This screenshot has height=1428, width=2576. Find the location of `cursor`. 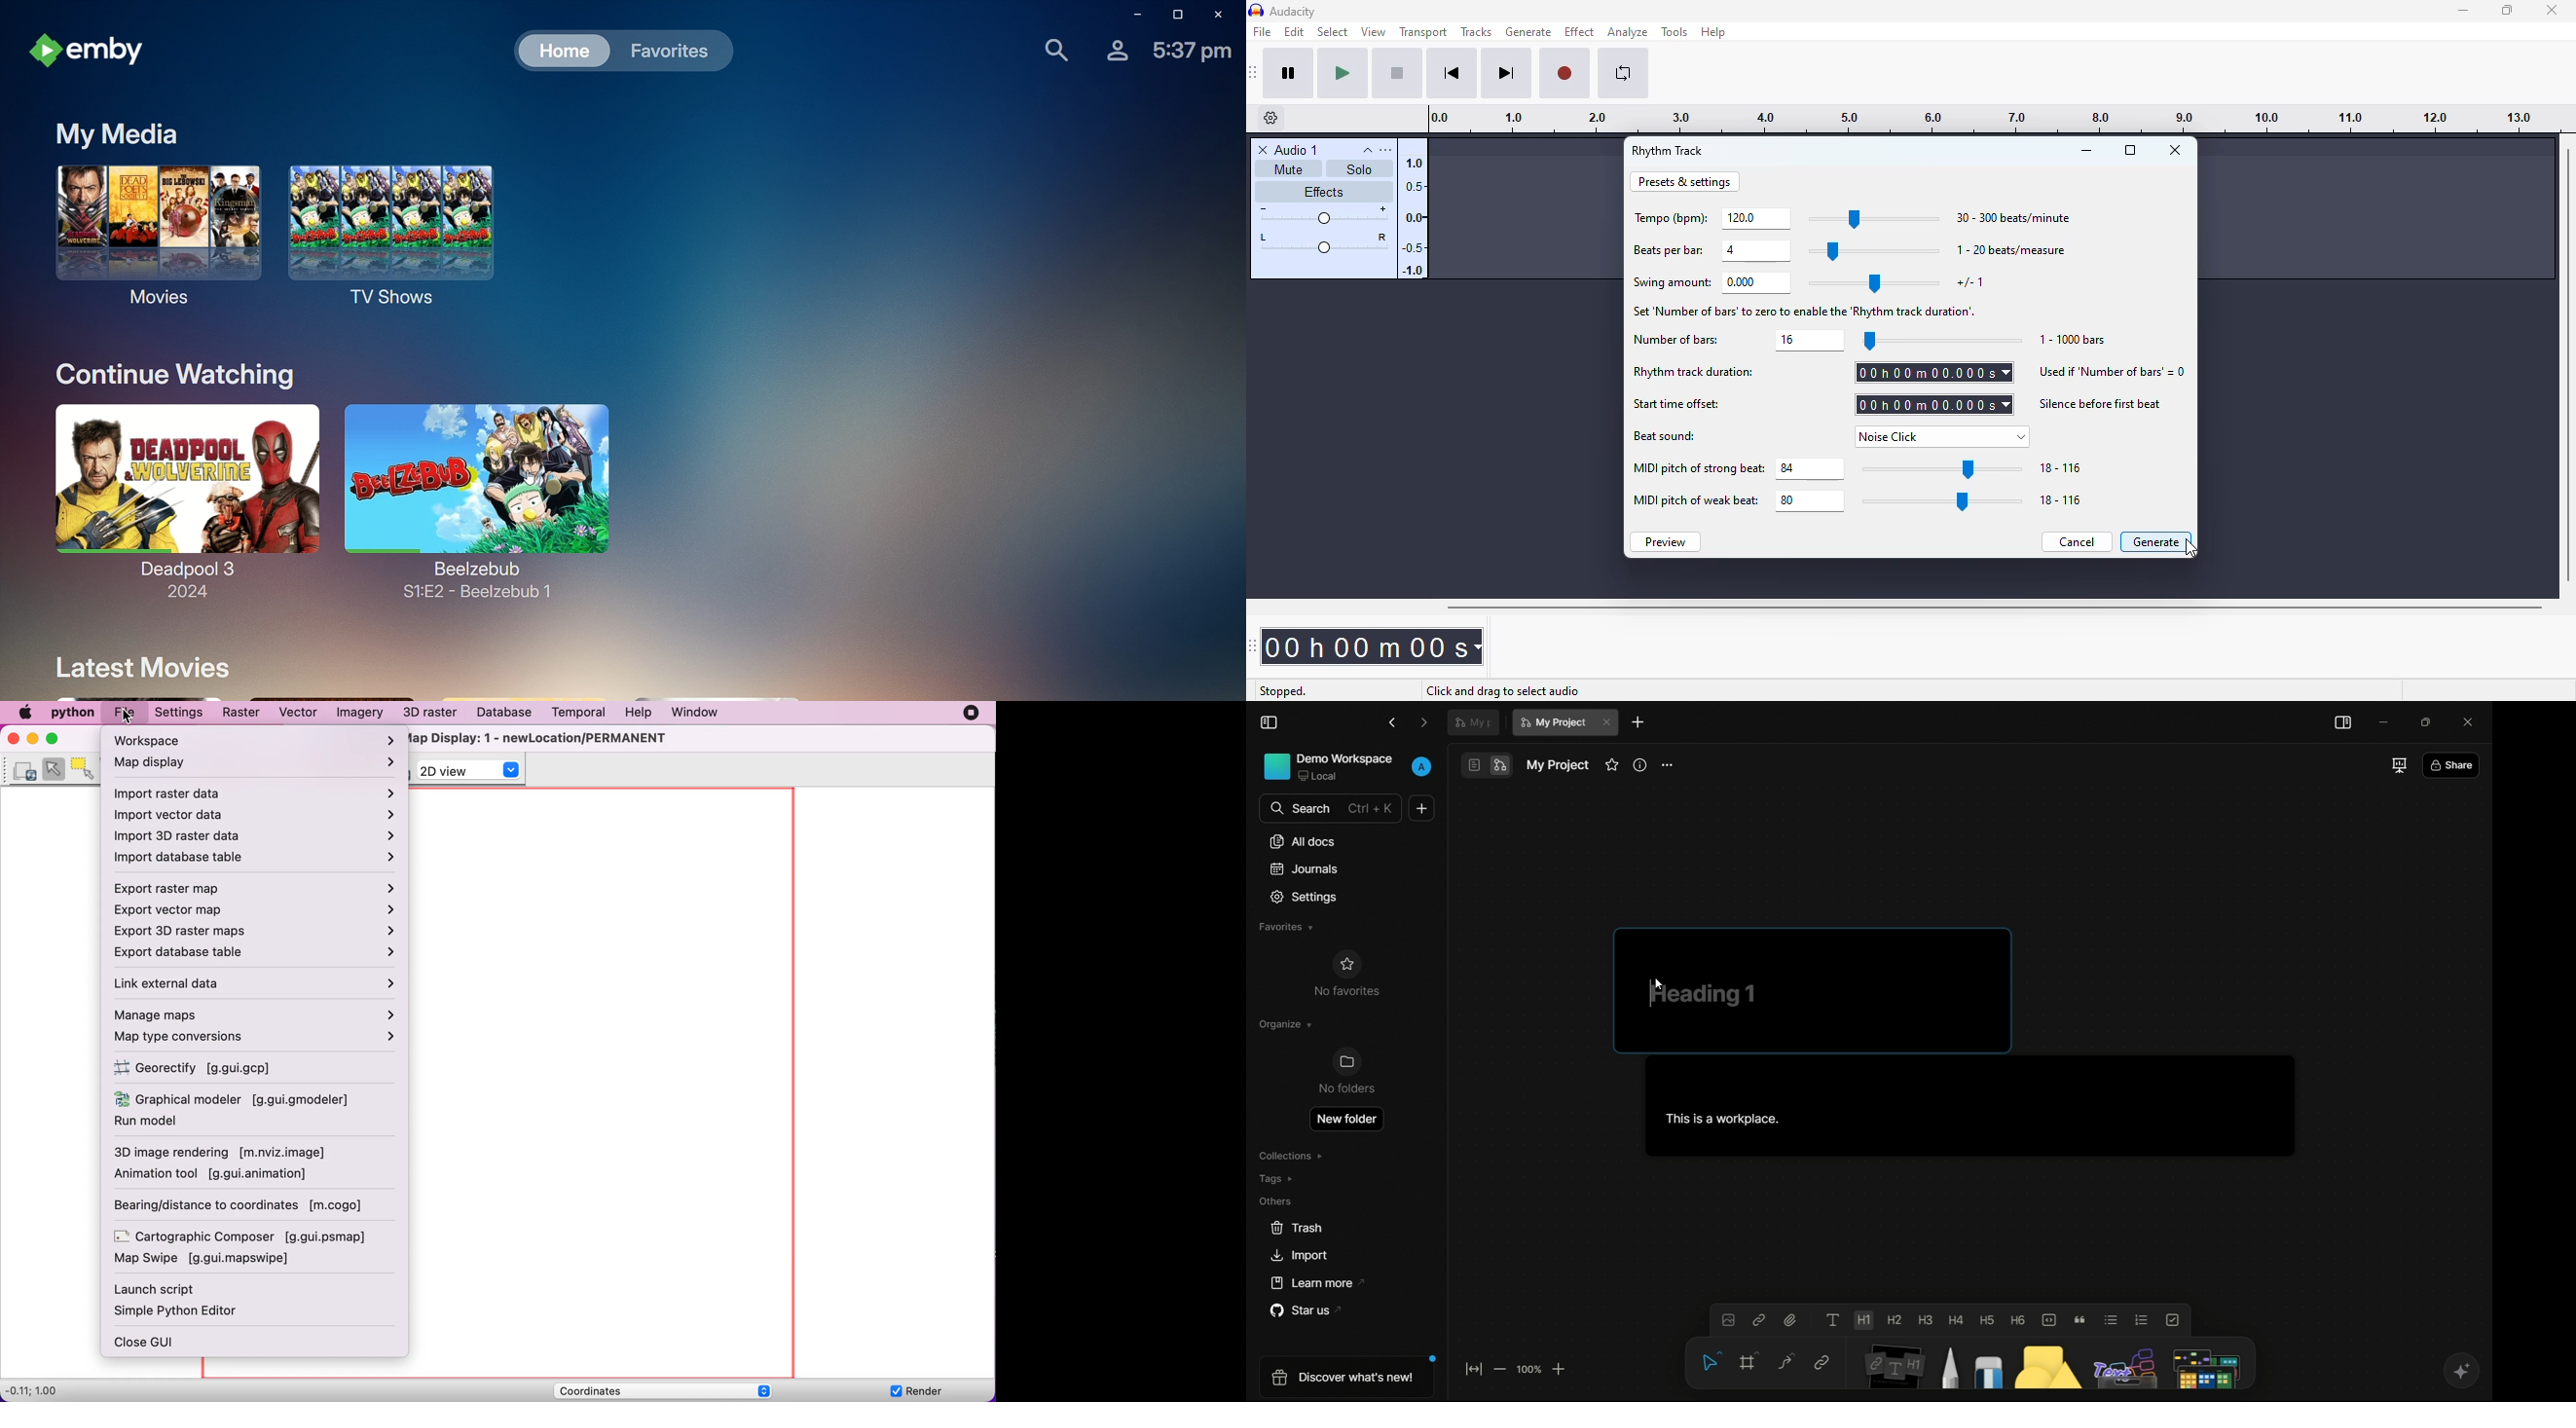

cursor is located at coordinates (2192, 547).